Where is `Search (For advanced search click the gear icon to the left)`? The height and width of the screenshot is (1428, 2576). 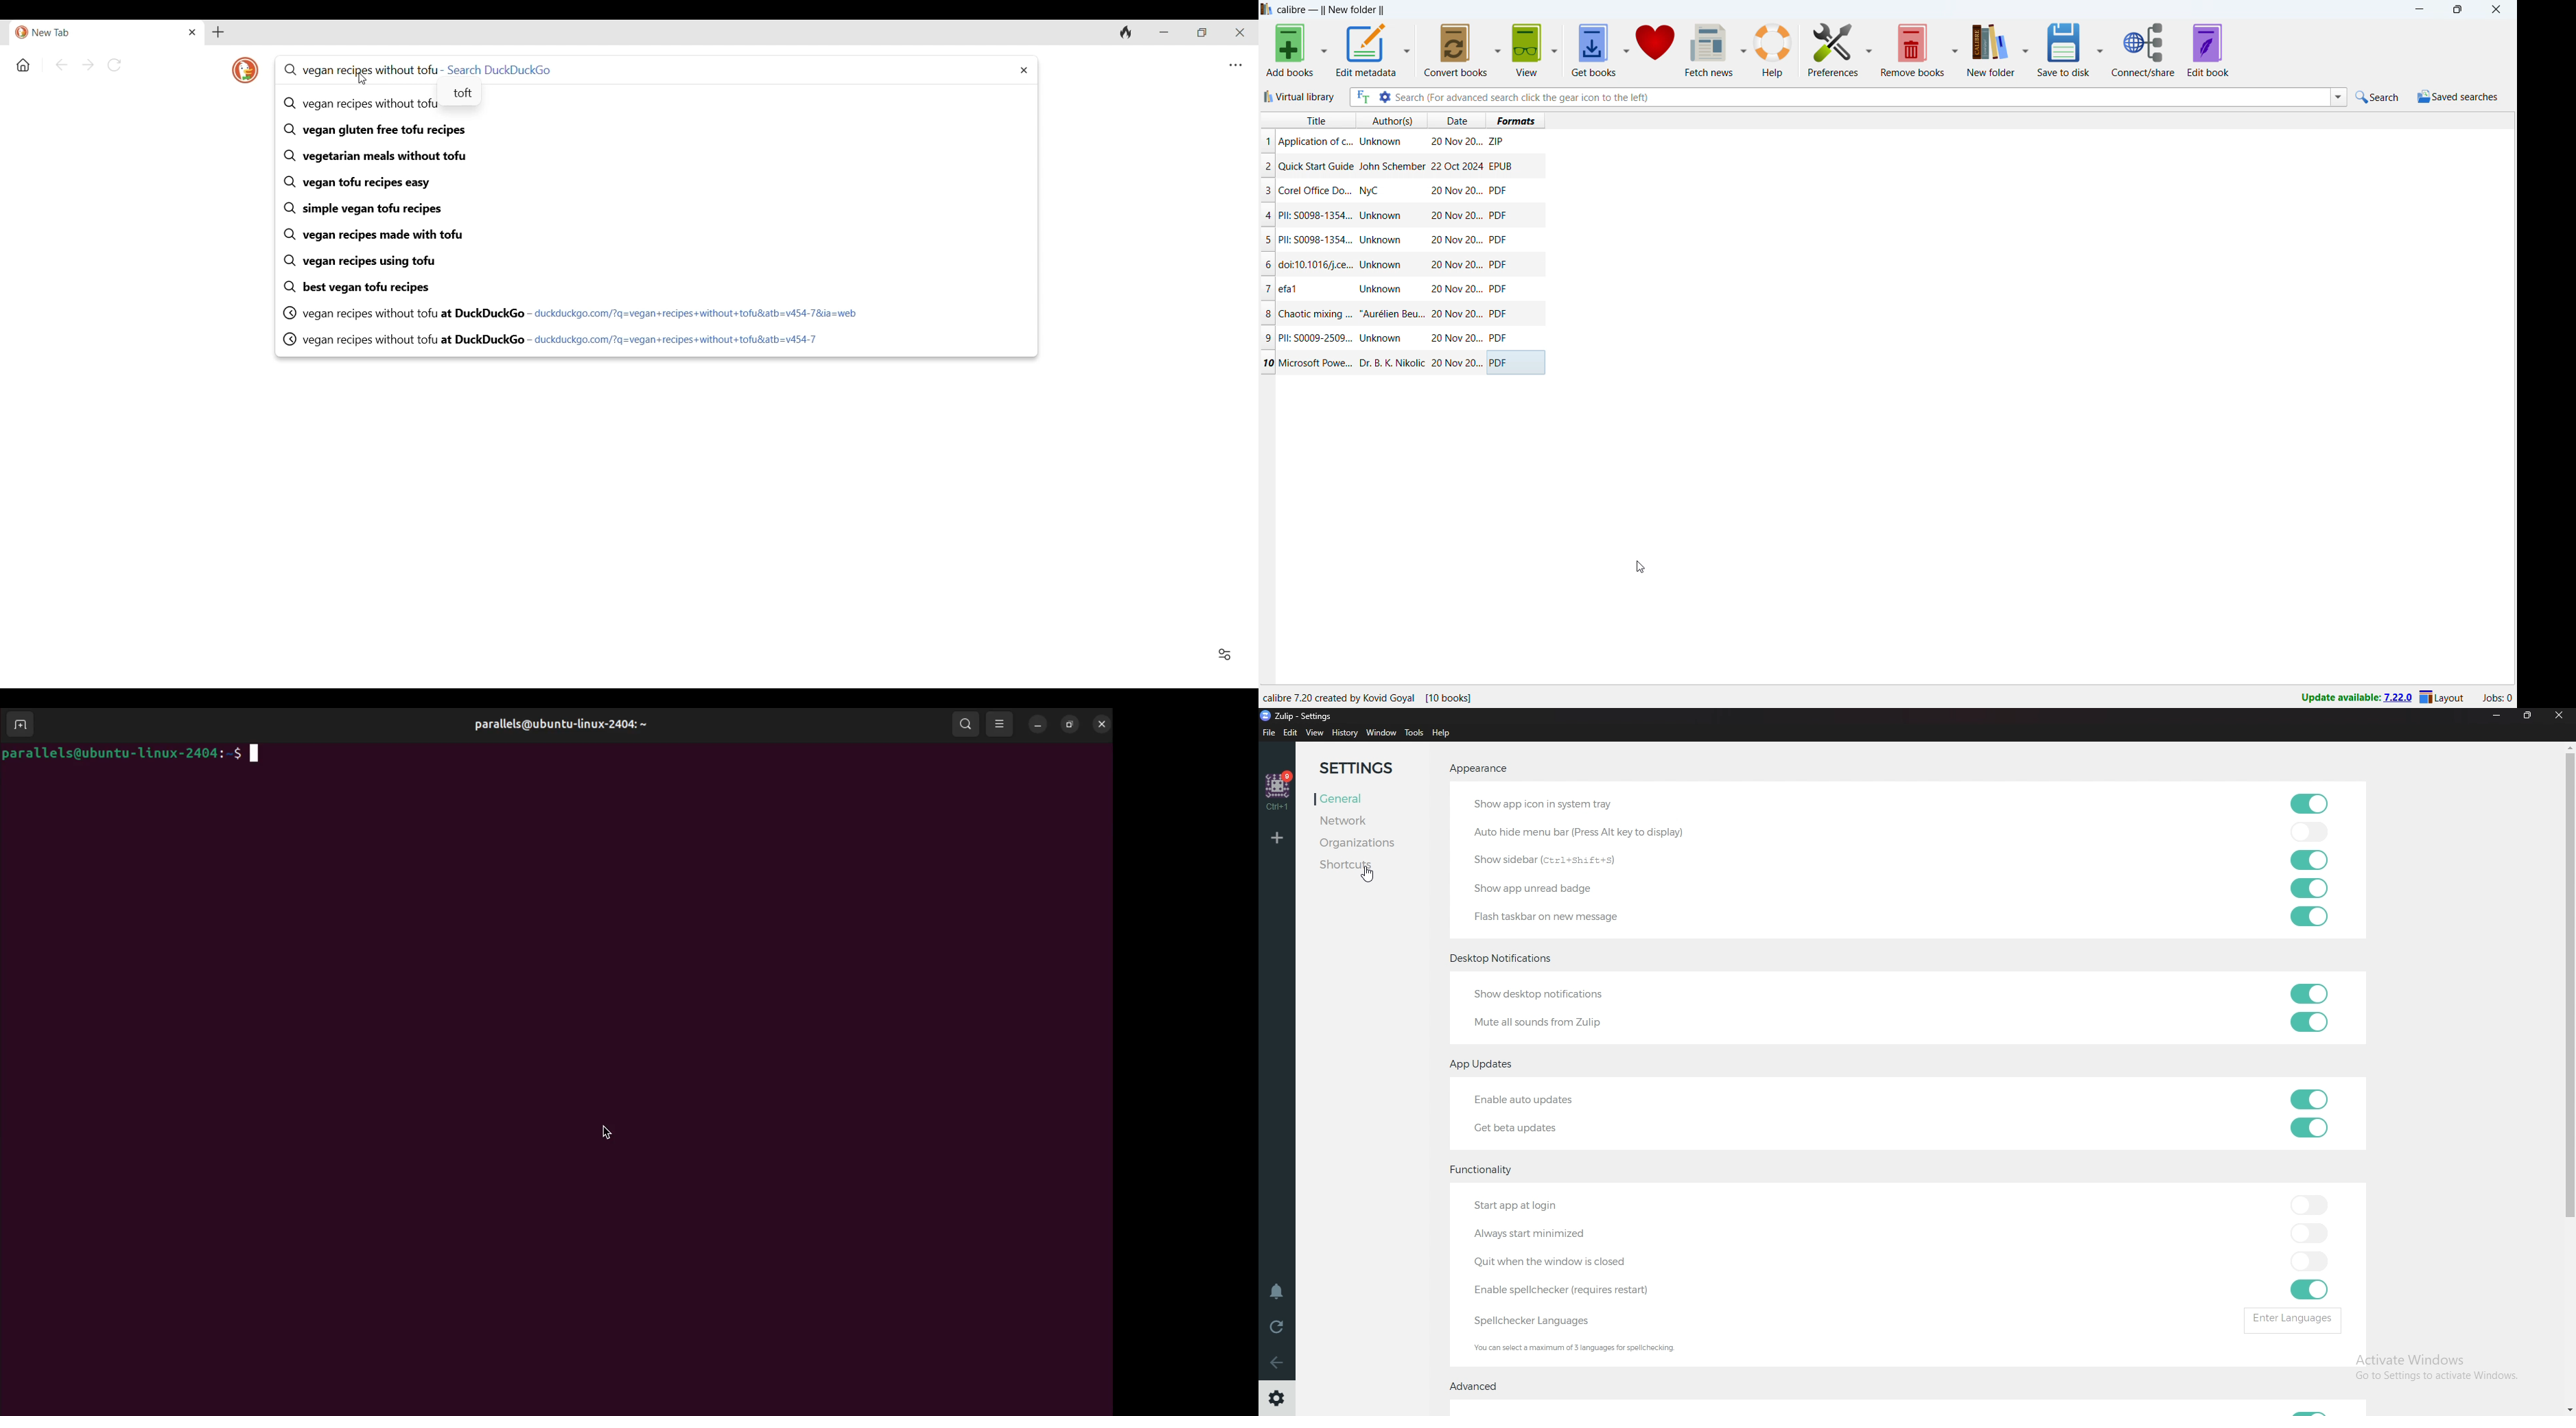
Search (For advanced search click the gear icon to the left) is located at coordinates (1860, 96).